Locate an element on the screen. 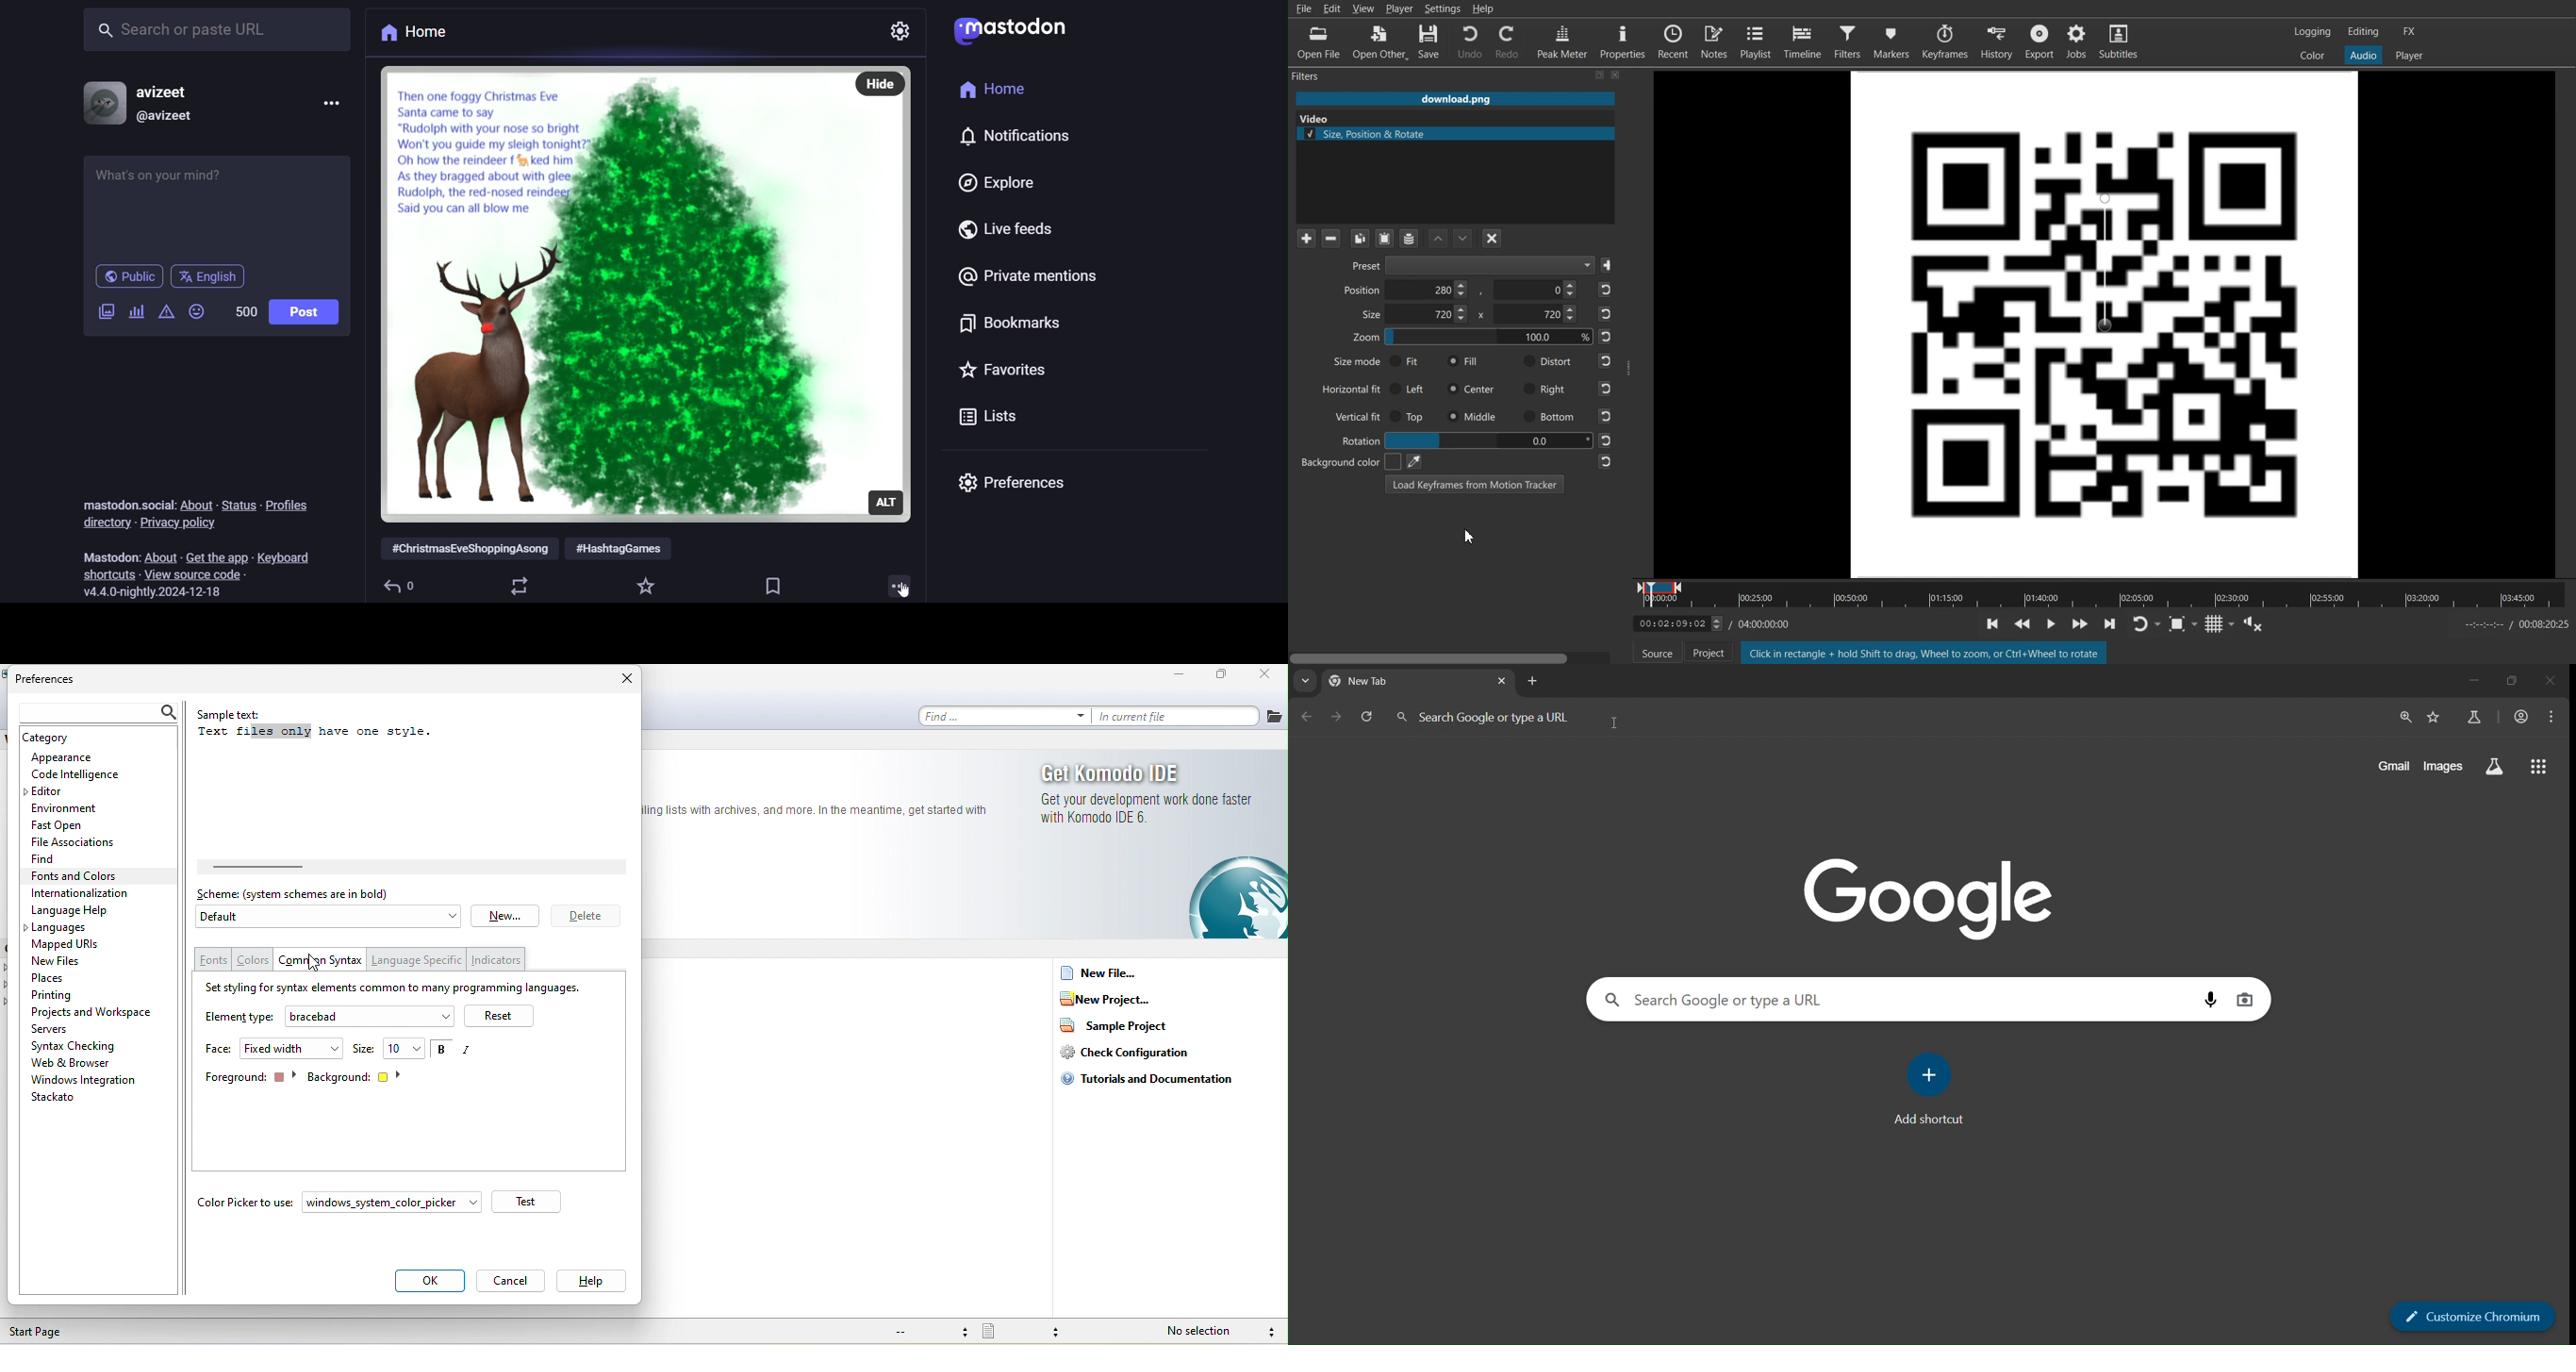 Image resolution: width=2576 pixels, height=1372 pixels. Slider is located at coordinates (2104, 603).